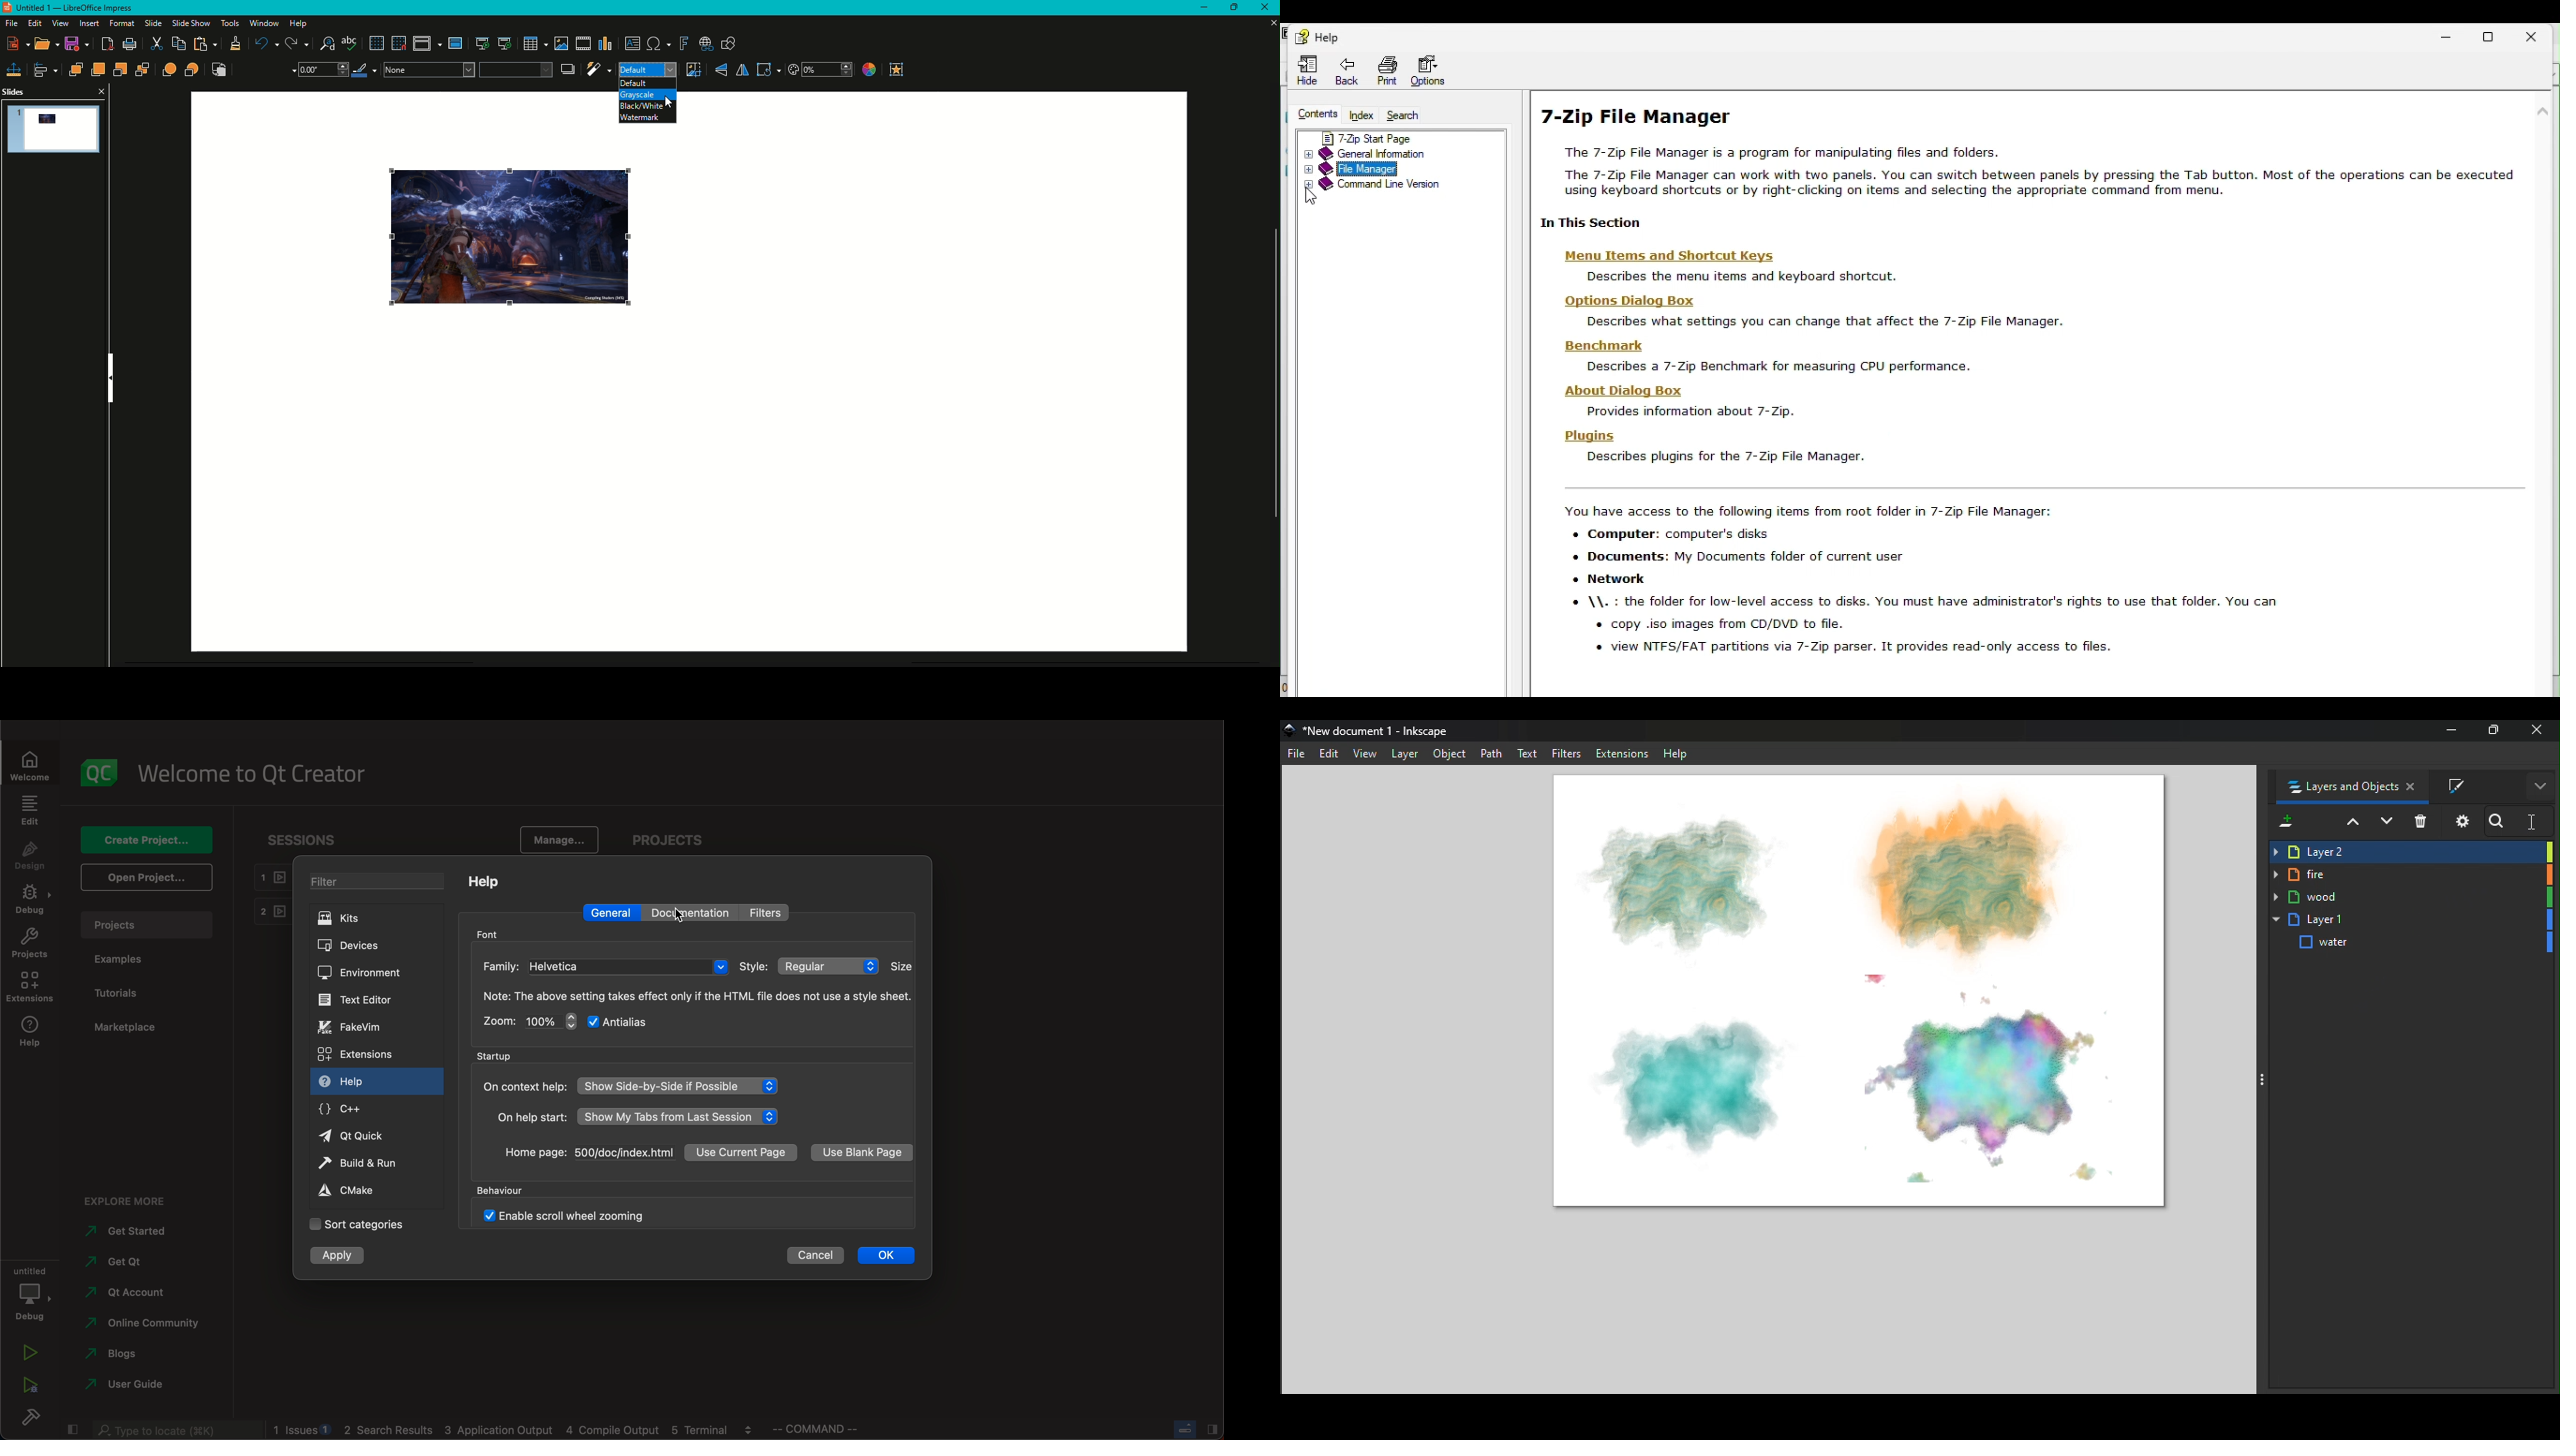 Image resolution: width=2576 pixels, height=1456 pixels. What do you see at coordinates (1198, 8) in the screenshot?
I see `Minimize` at bounding box center [1198, 8].